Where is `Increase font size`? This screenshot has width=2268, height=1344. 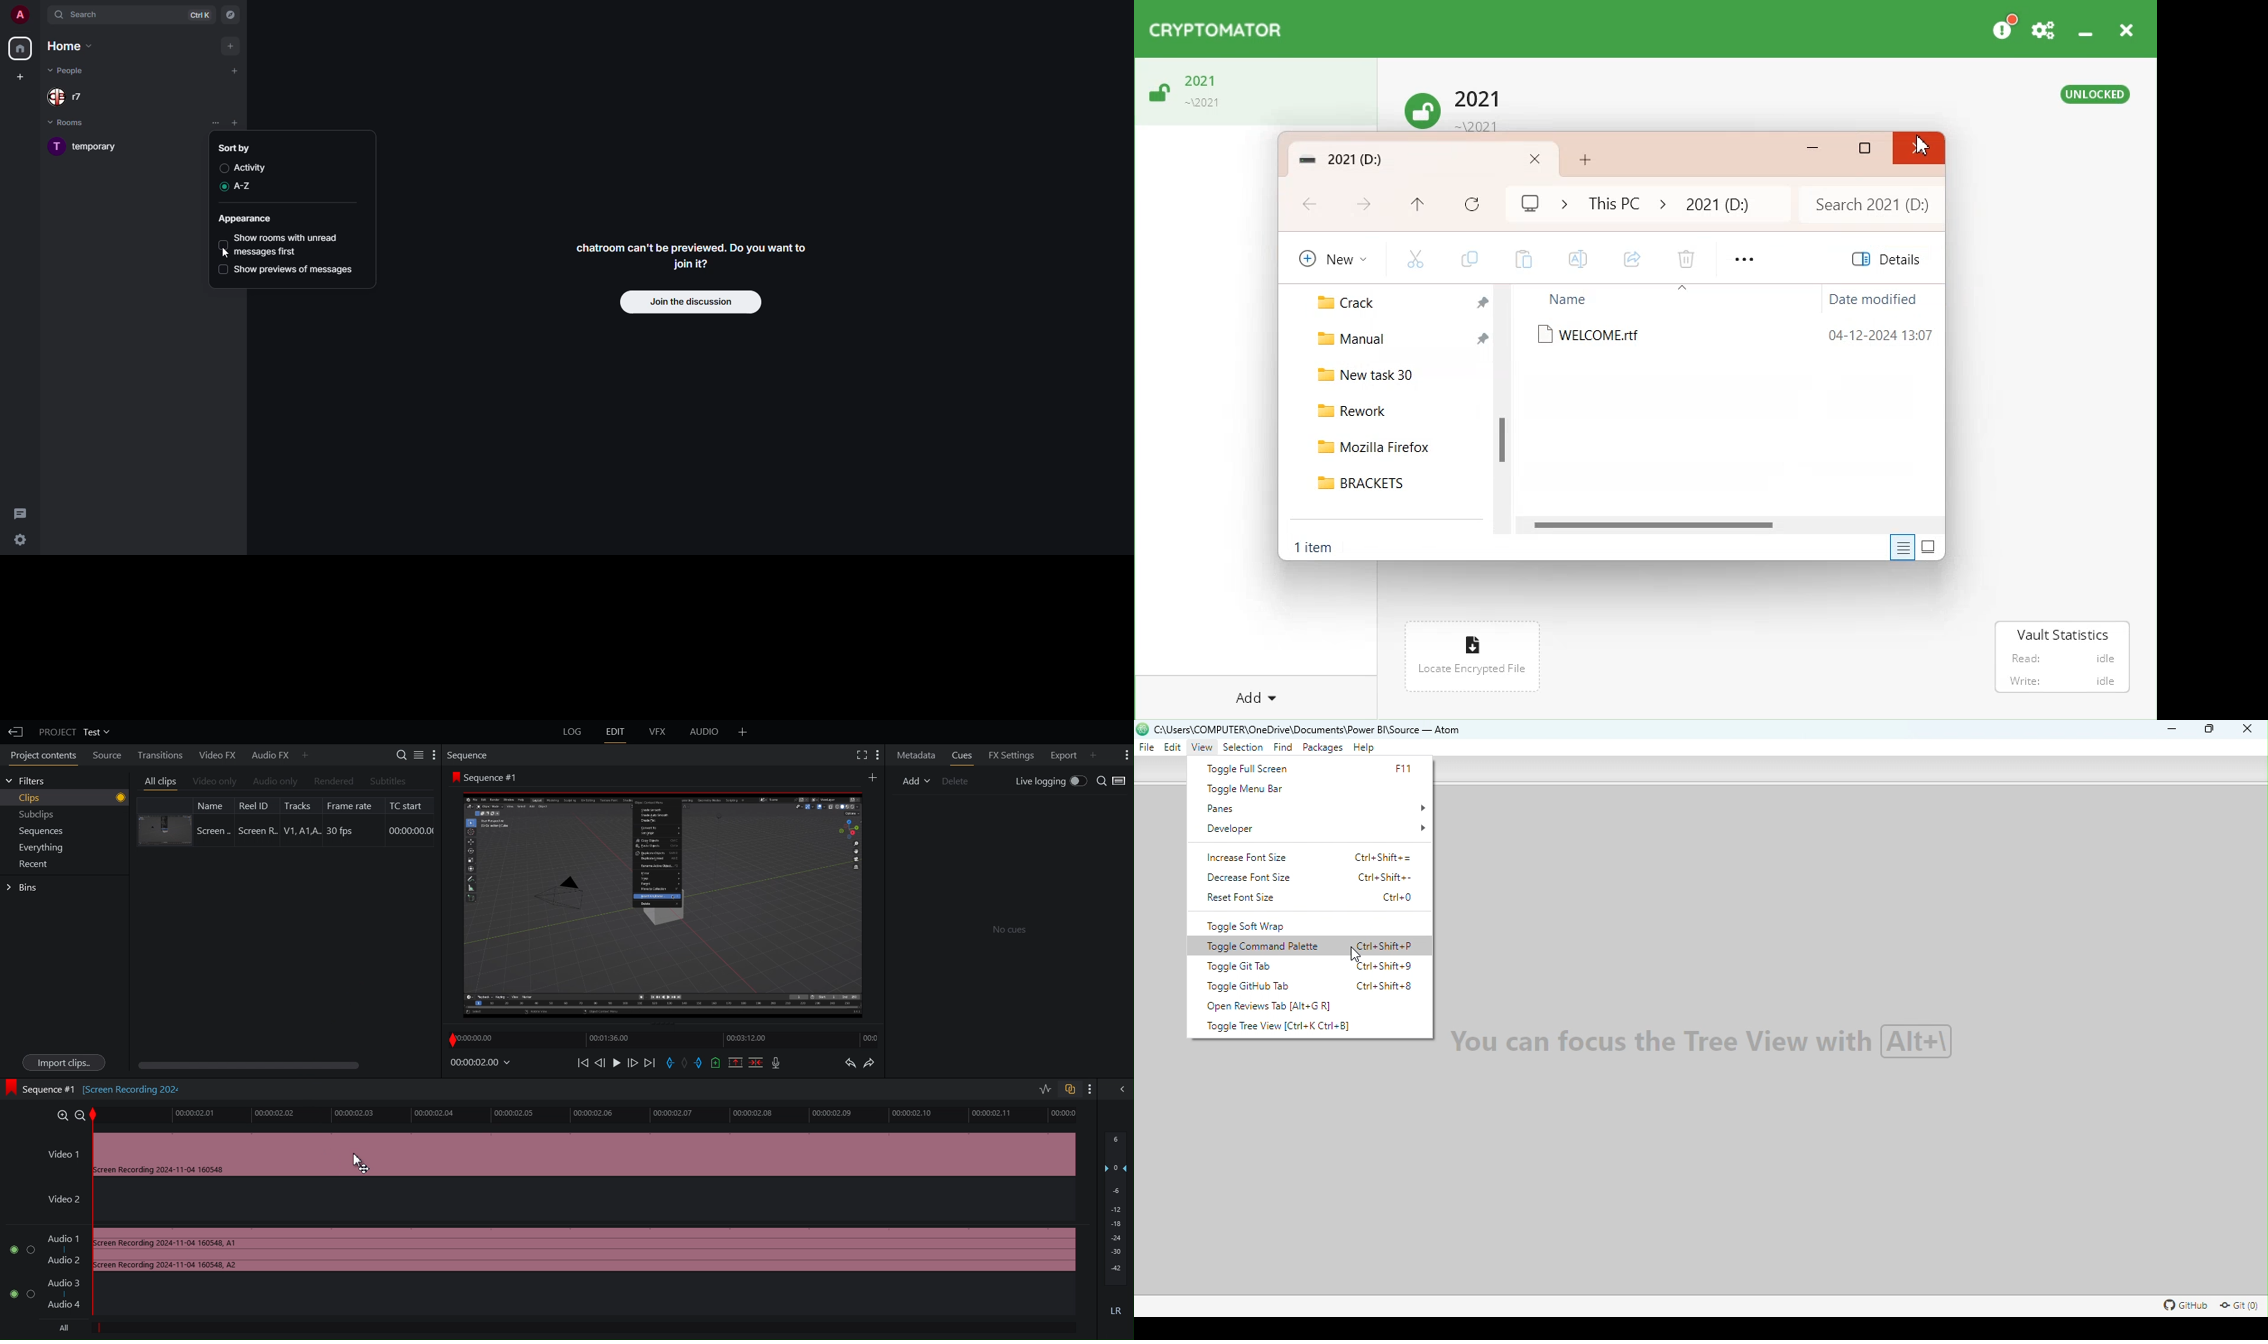 Increase font size is located at coordinates (1320, 858).